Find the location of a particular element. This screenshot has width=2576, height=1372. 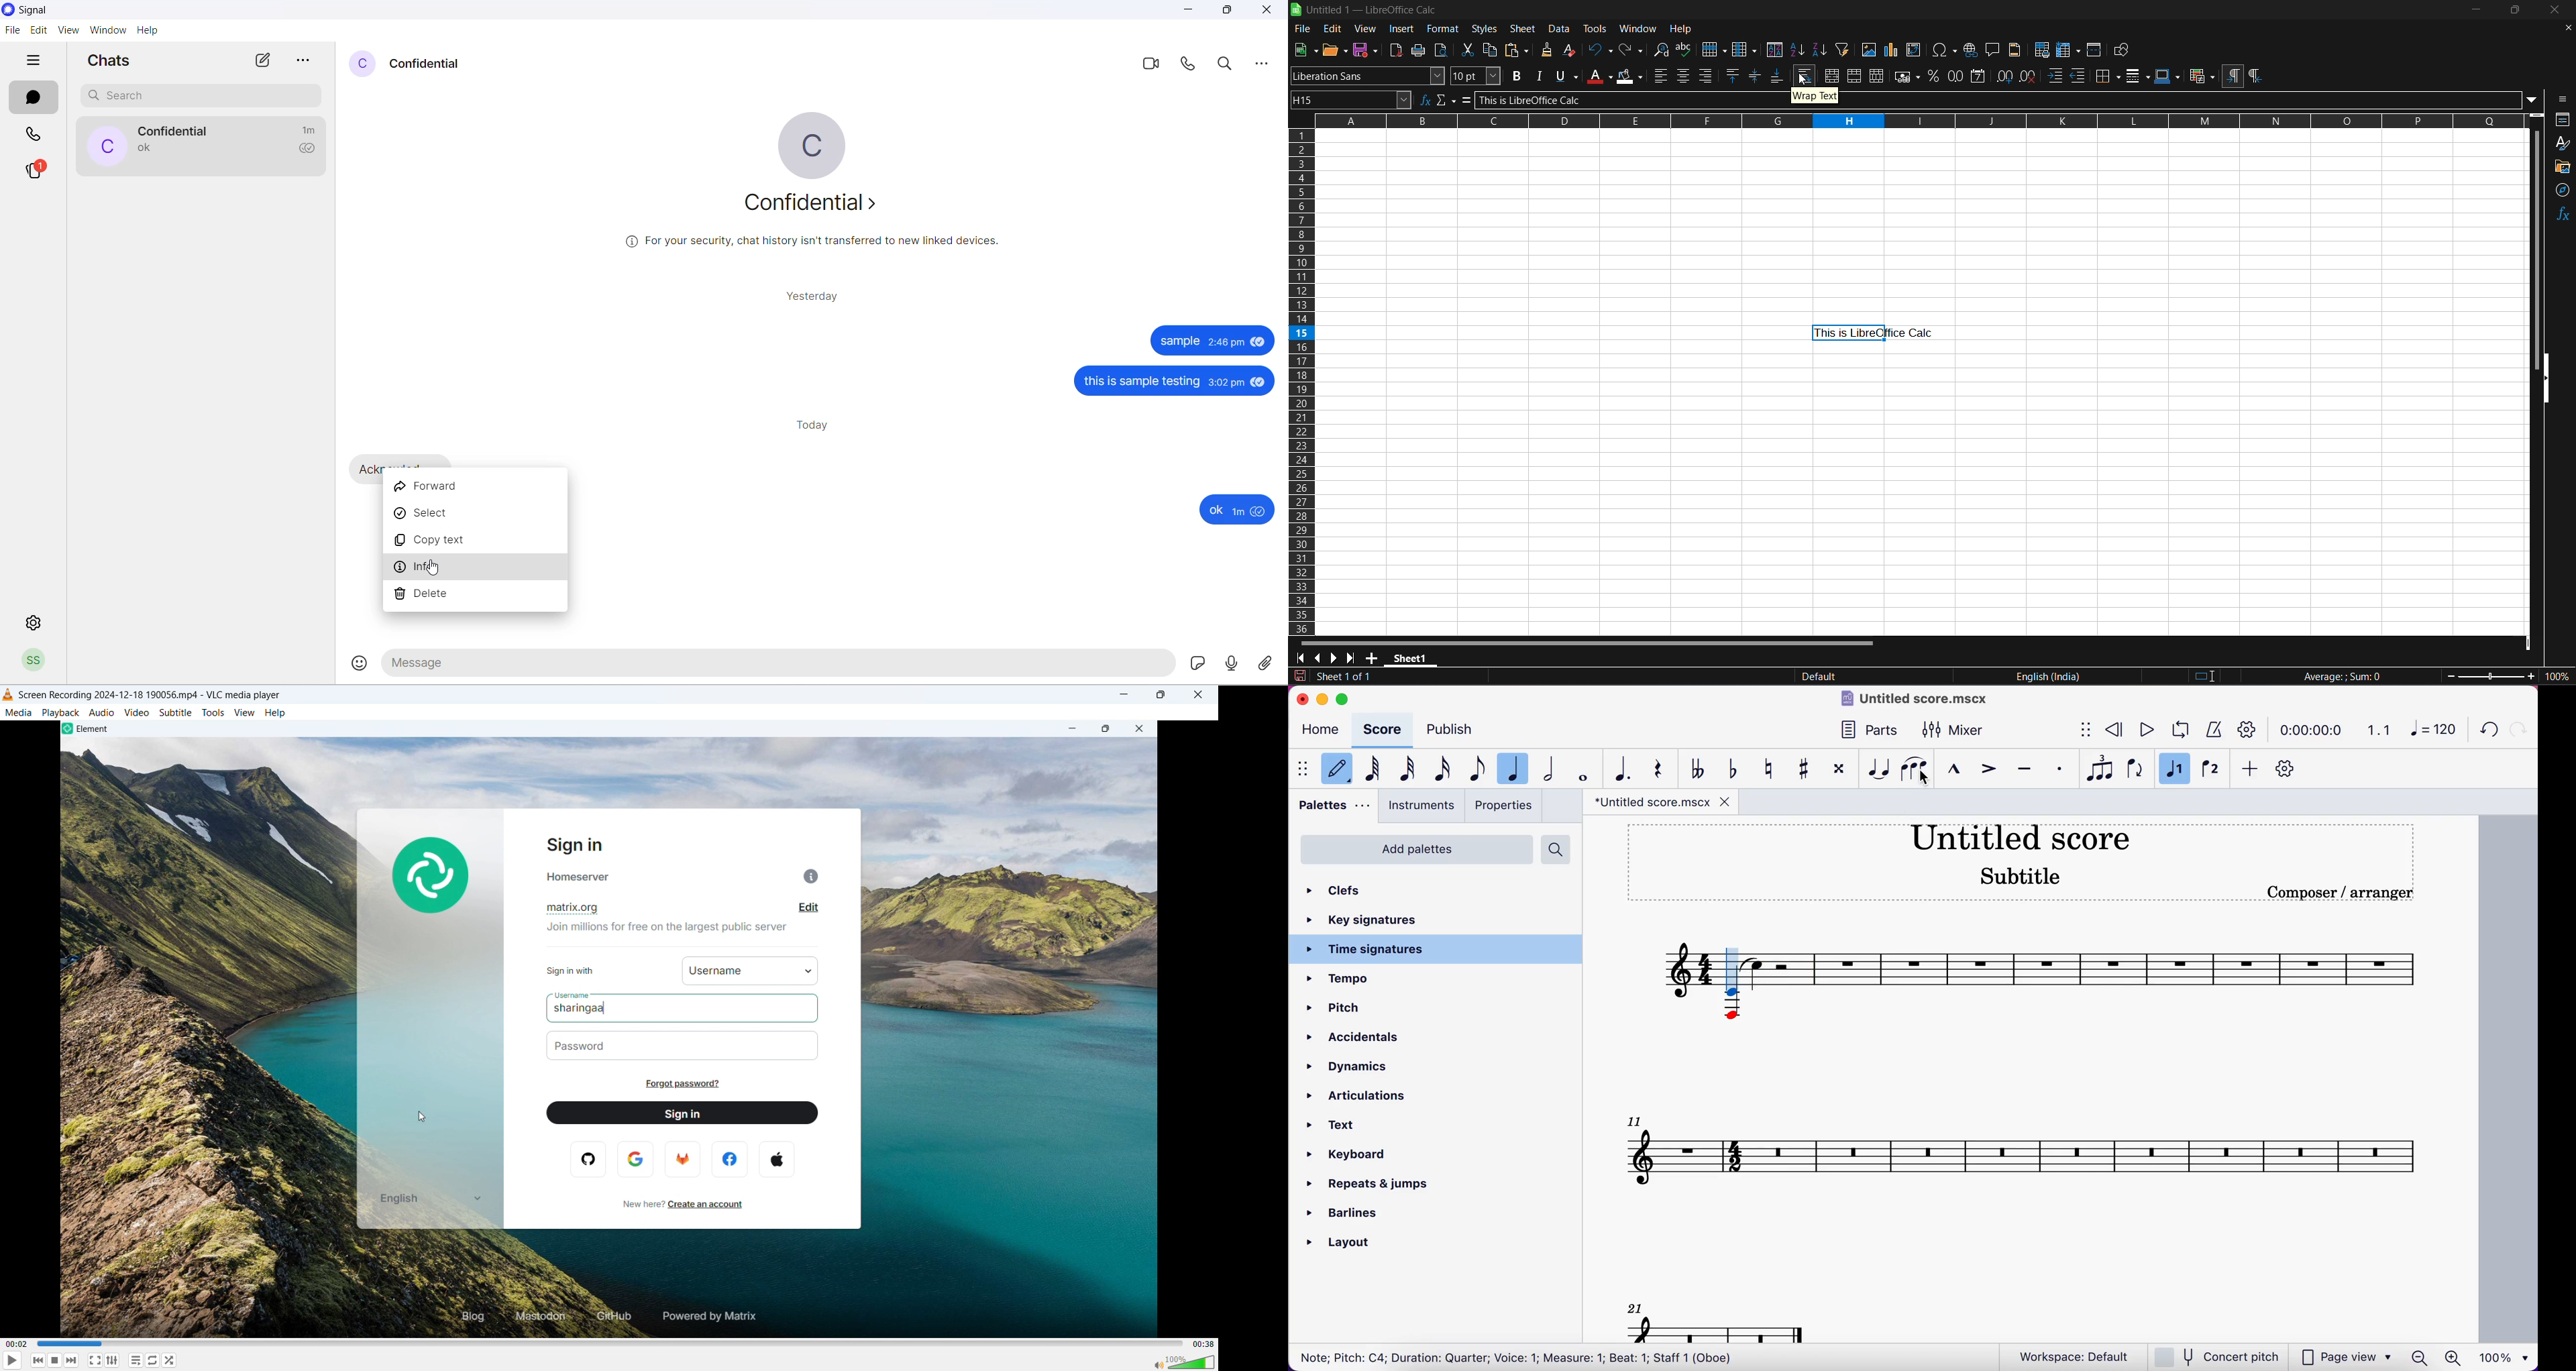

parts is located at coordinates (1876, 732).